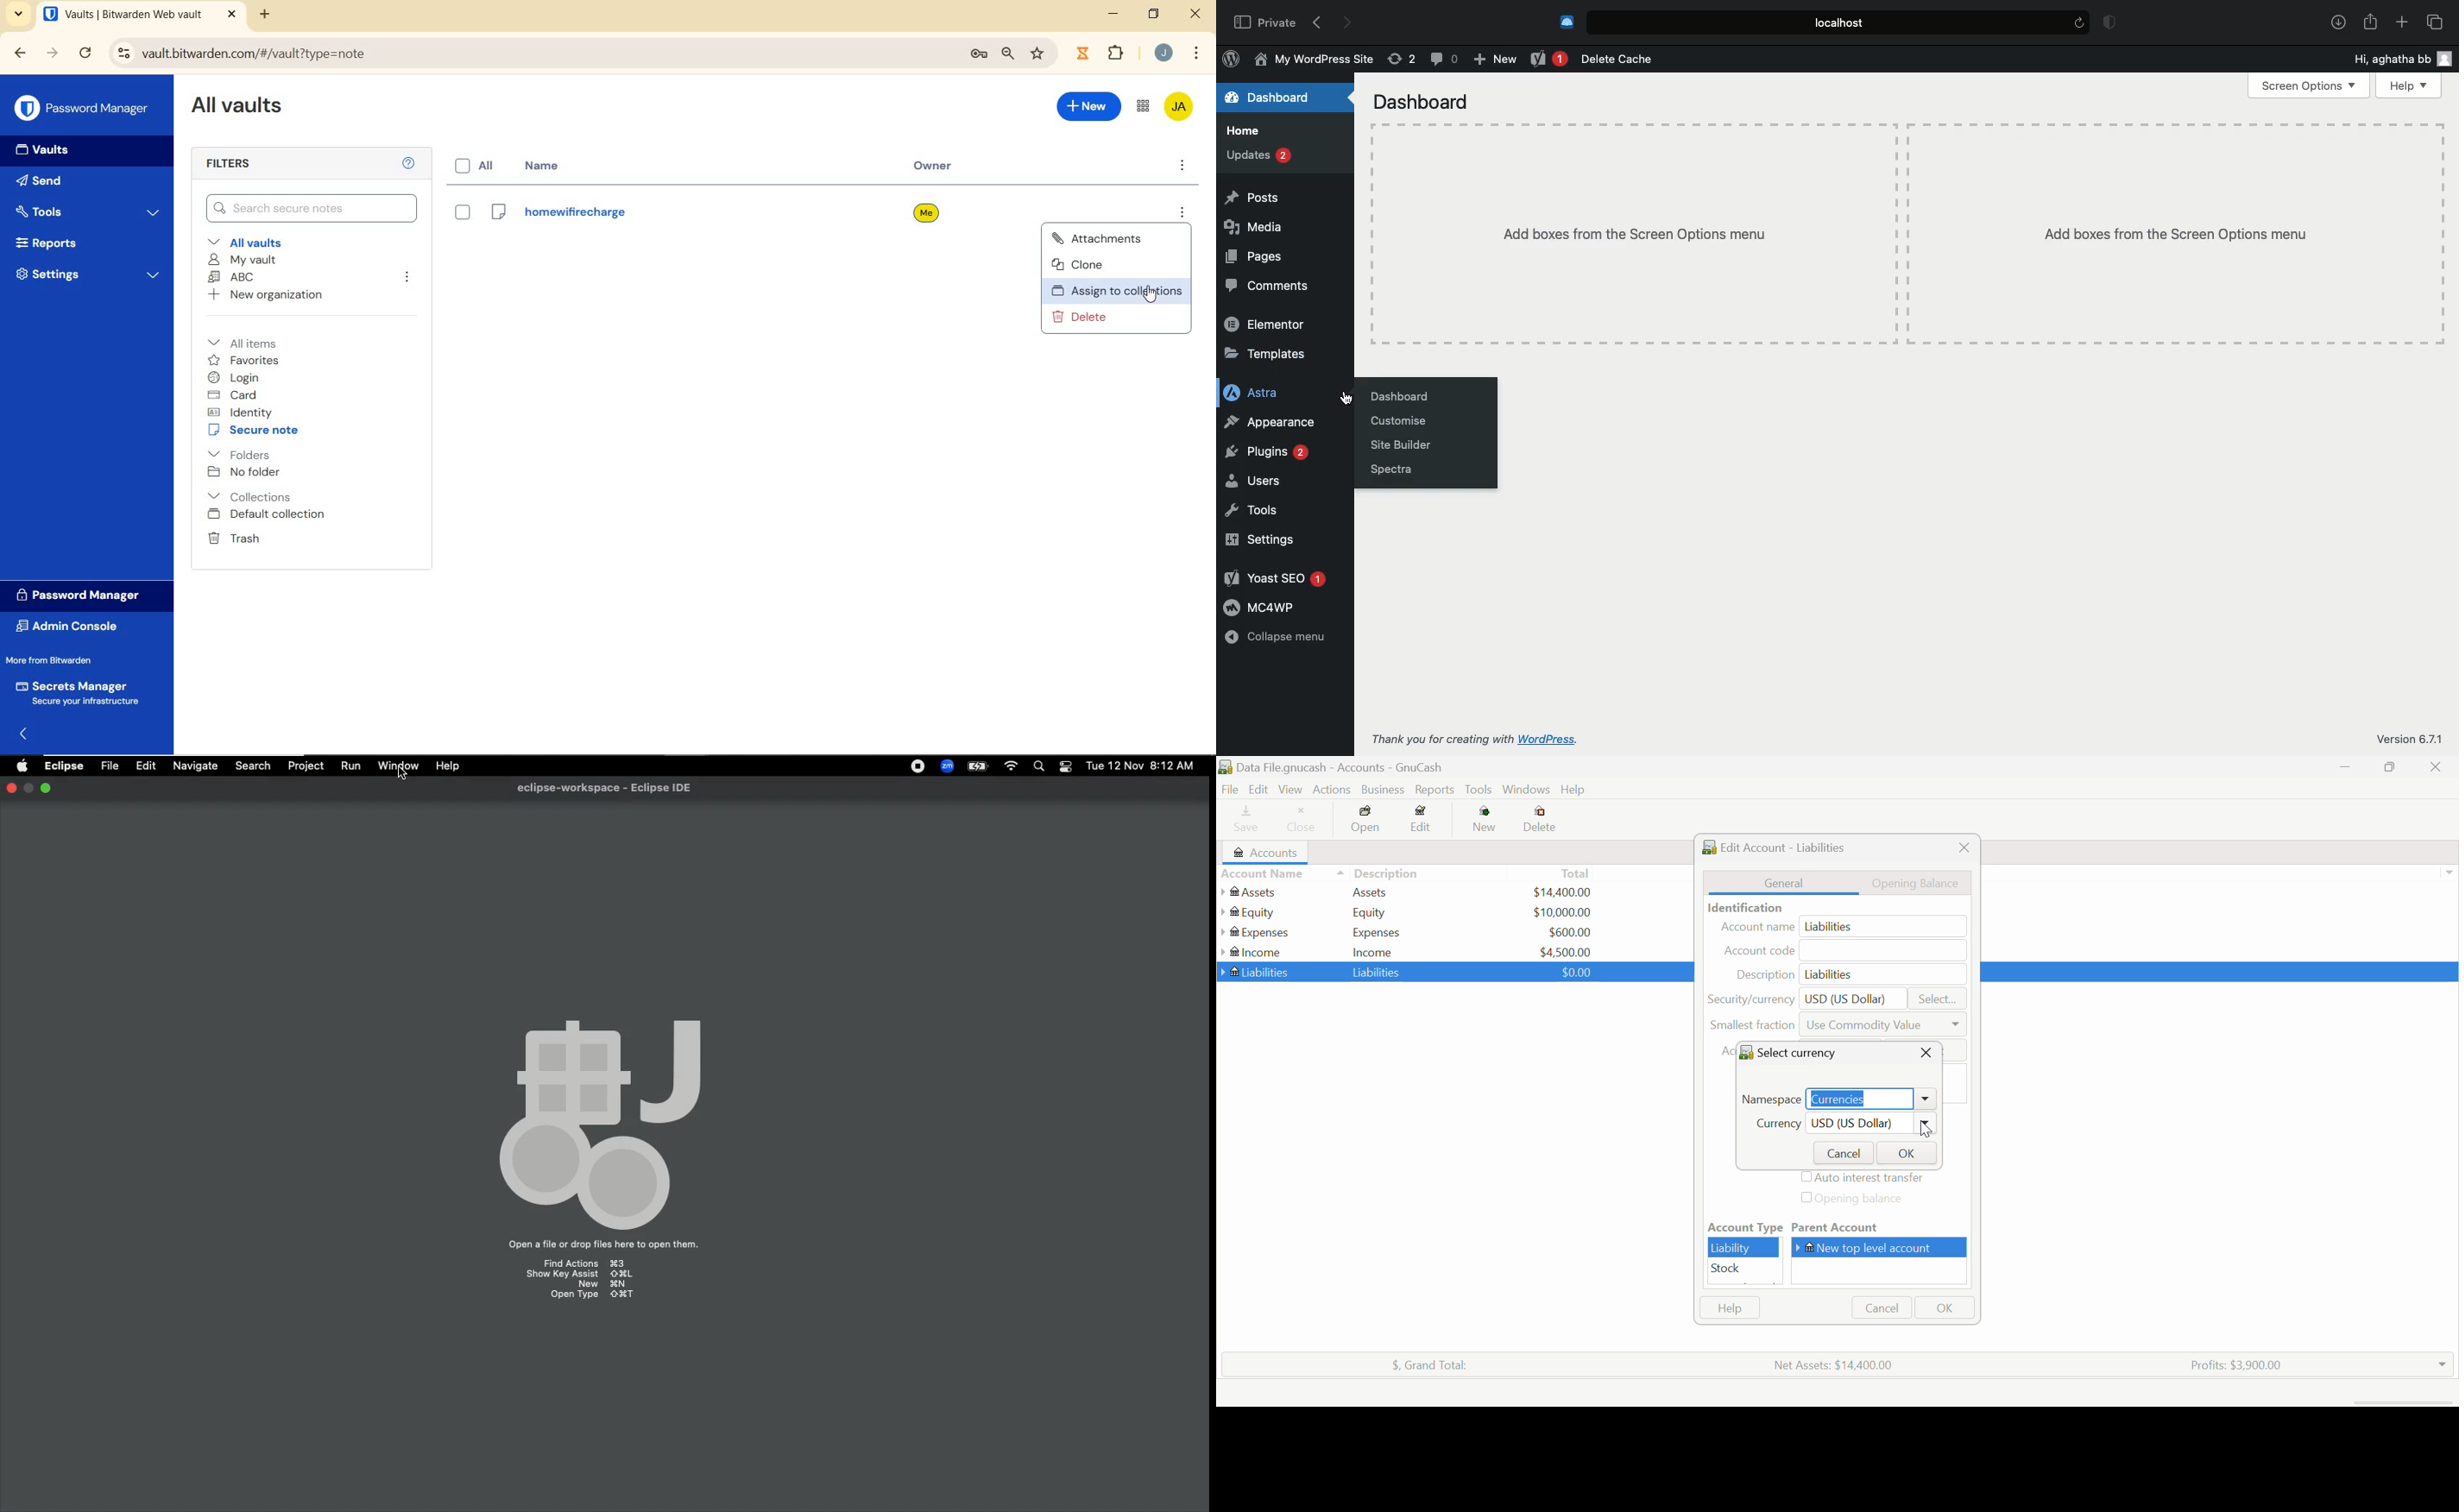  Describe the element at coordinates (1269, 852) in the screenshot. I see `Accounts Tab` at that location.